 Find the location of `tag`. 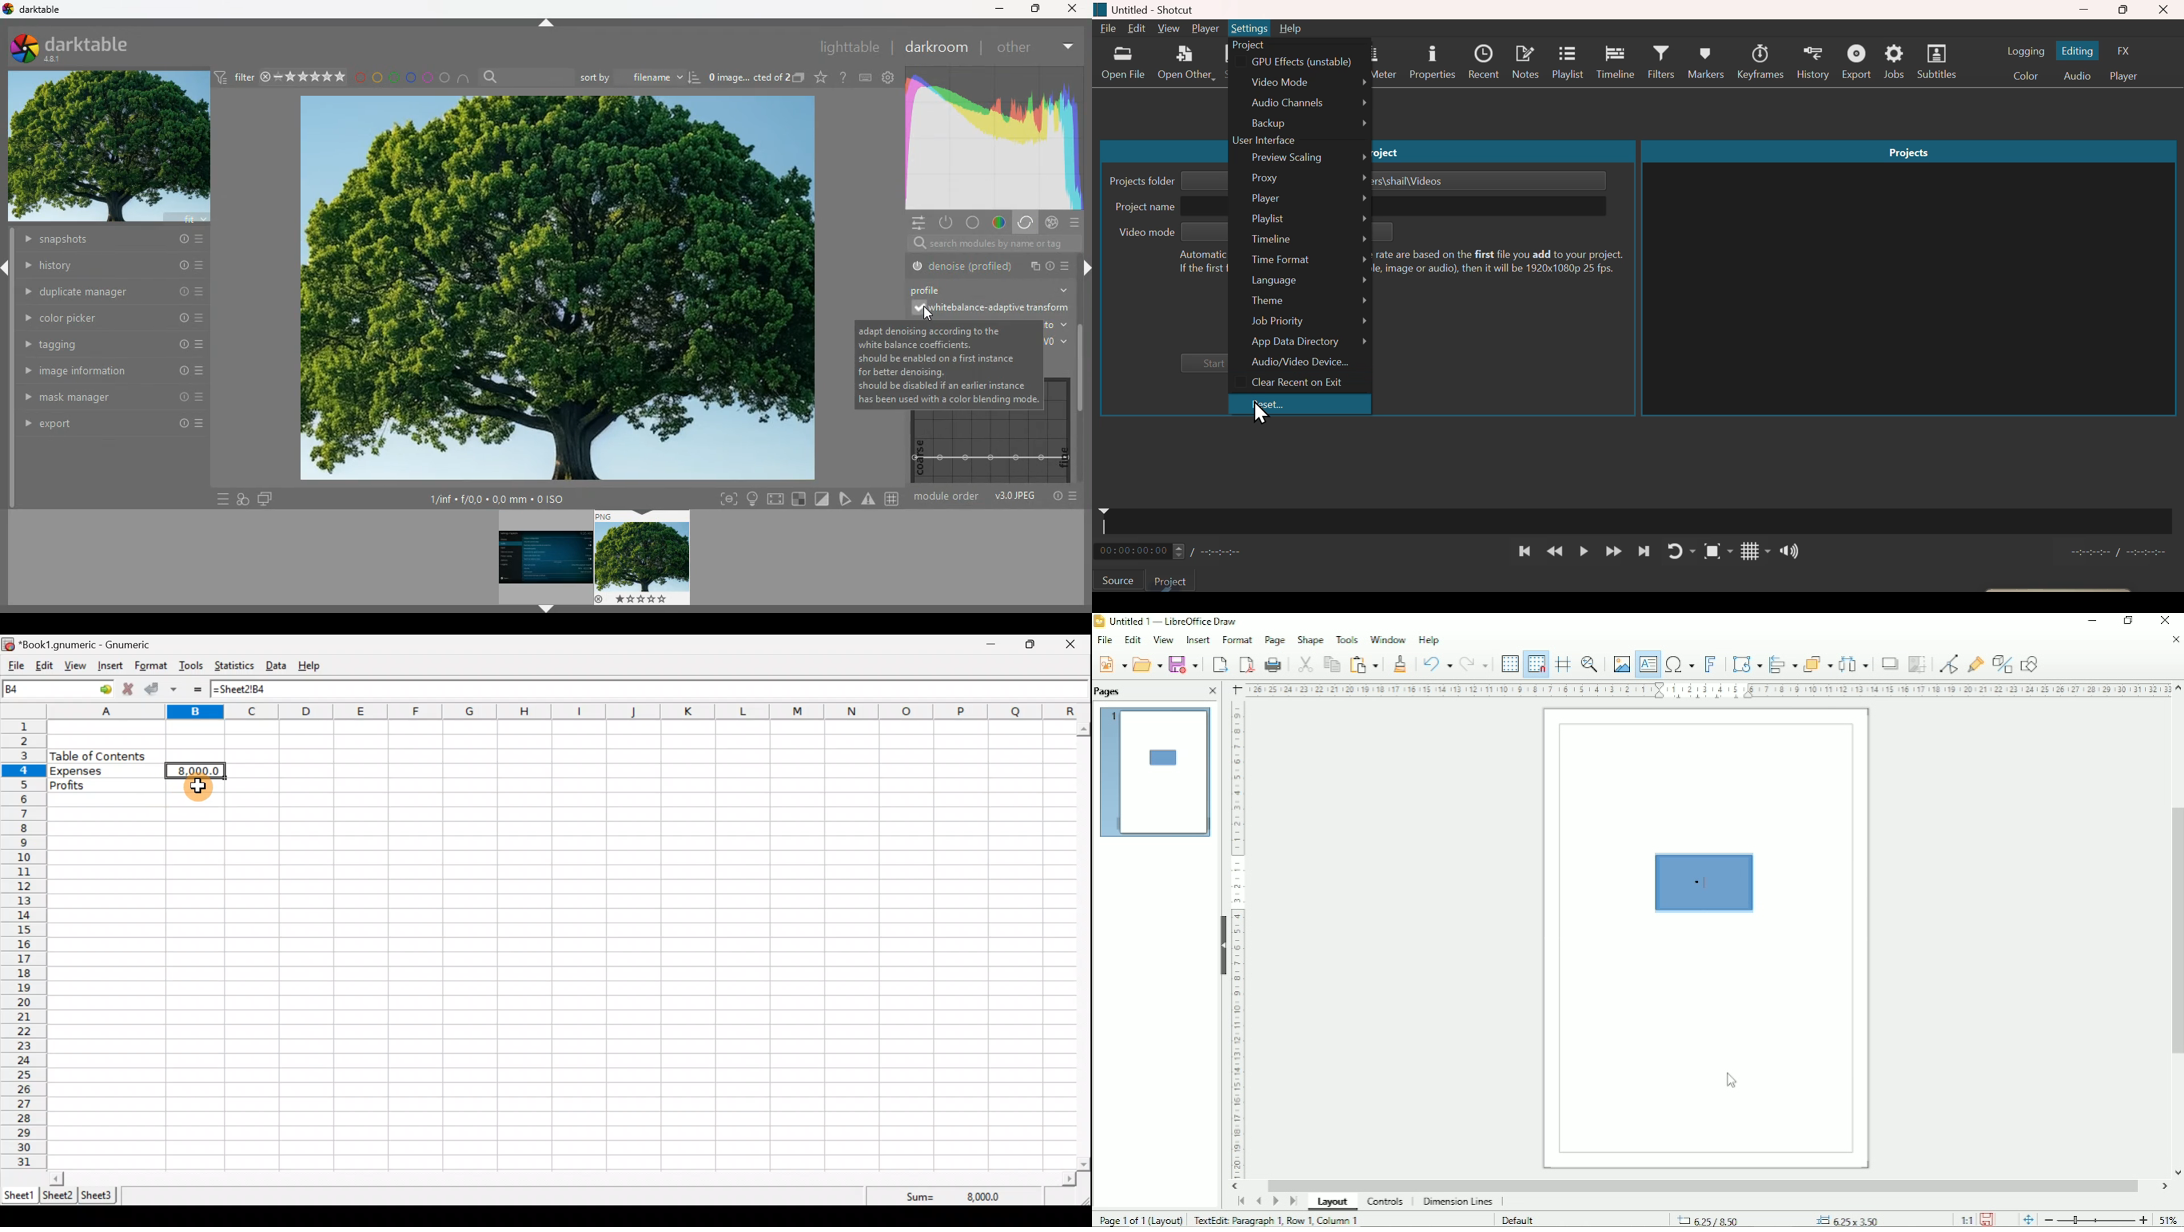

tag is located at coordinates (844, 499).